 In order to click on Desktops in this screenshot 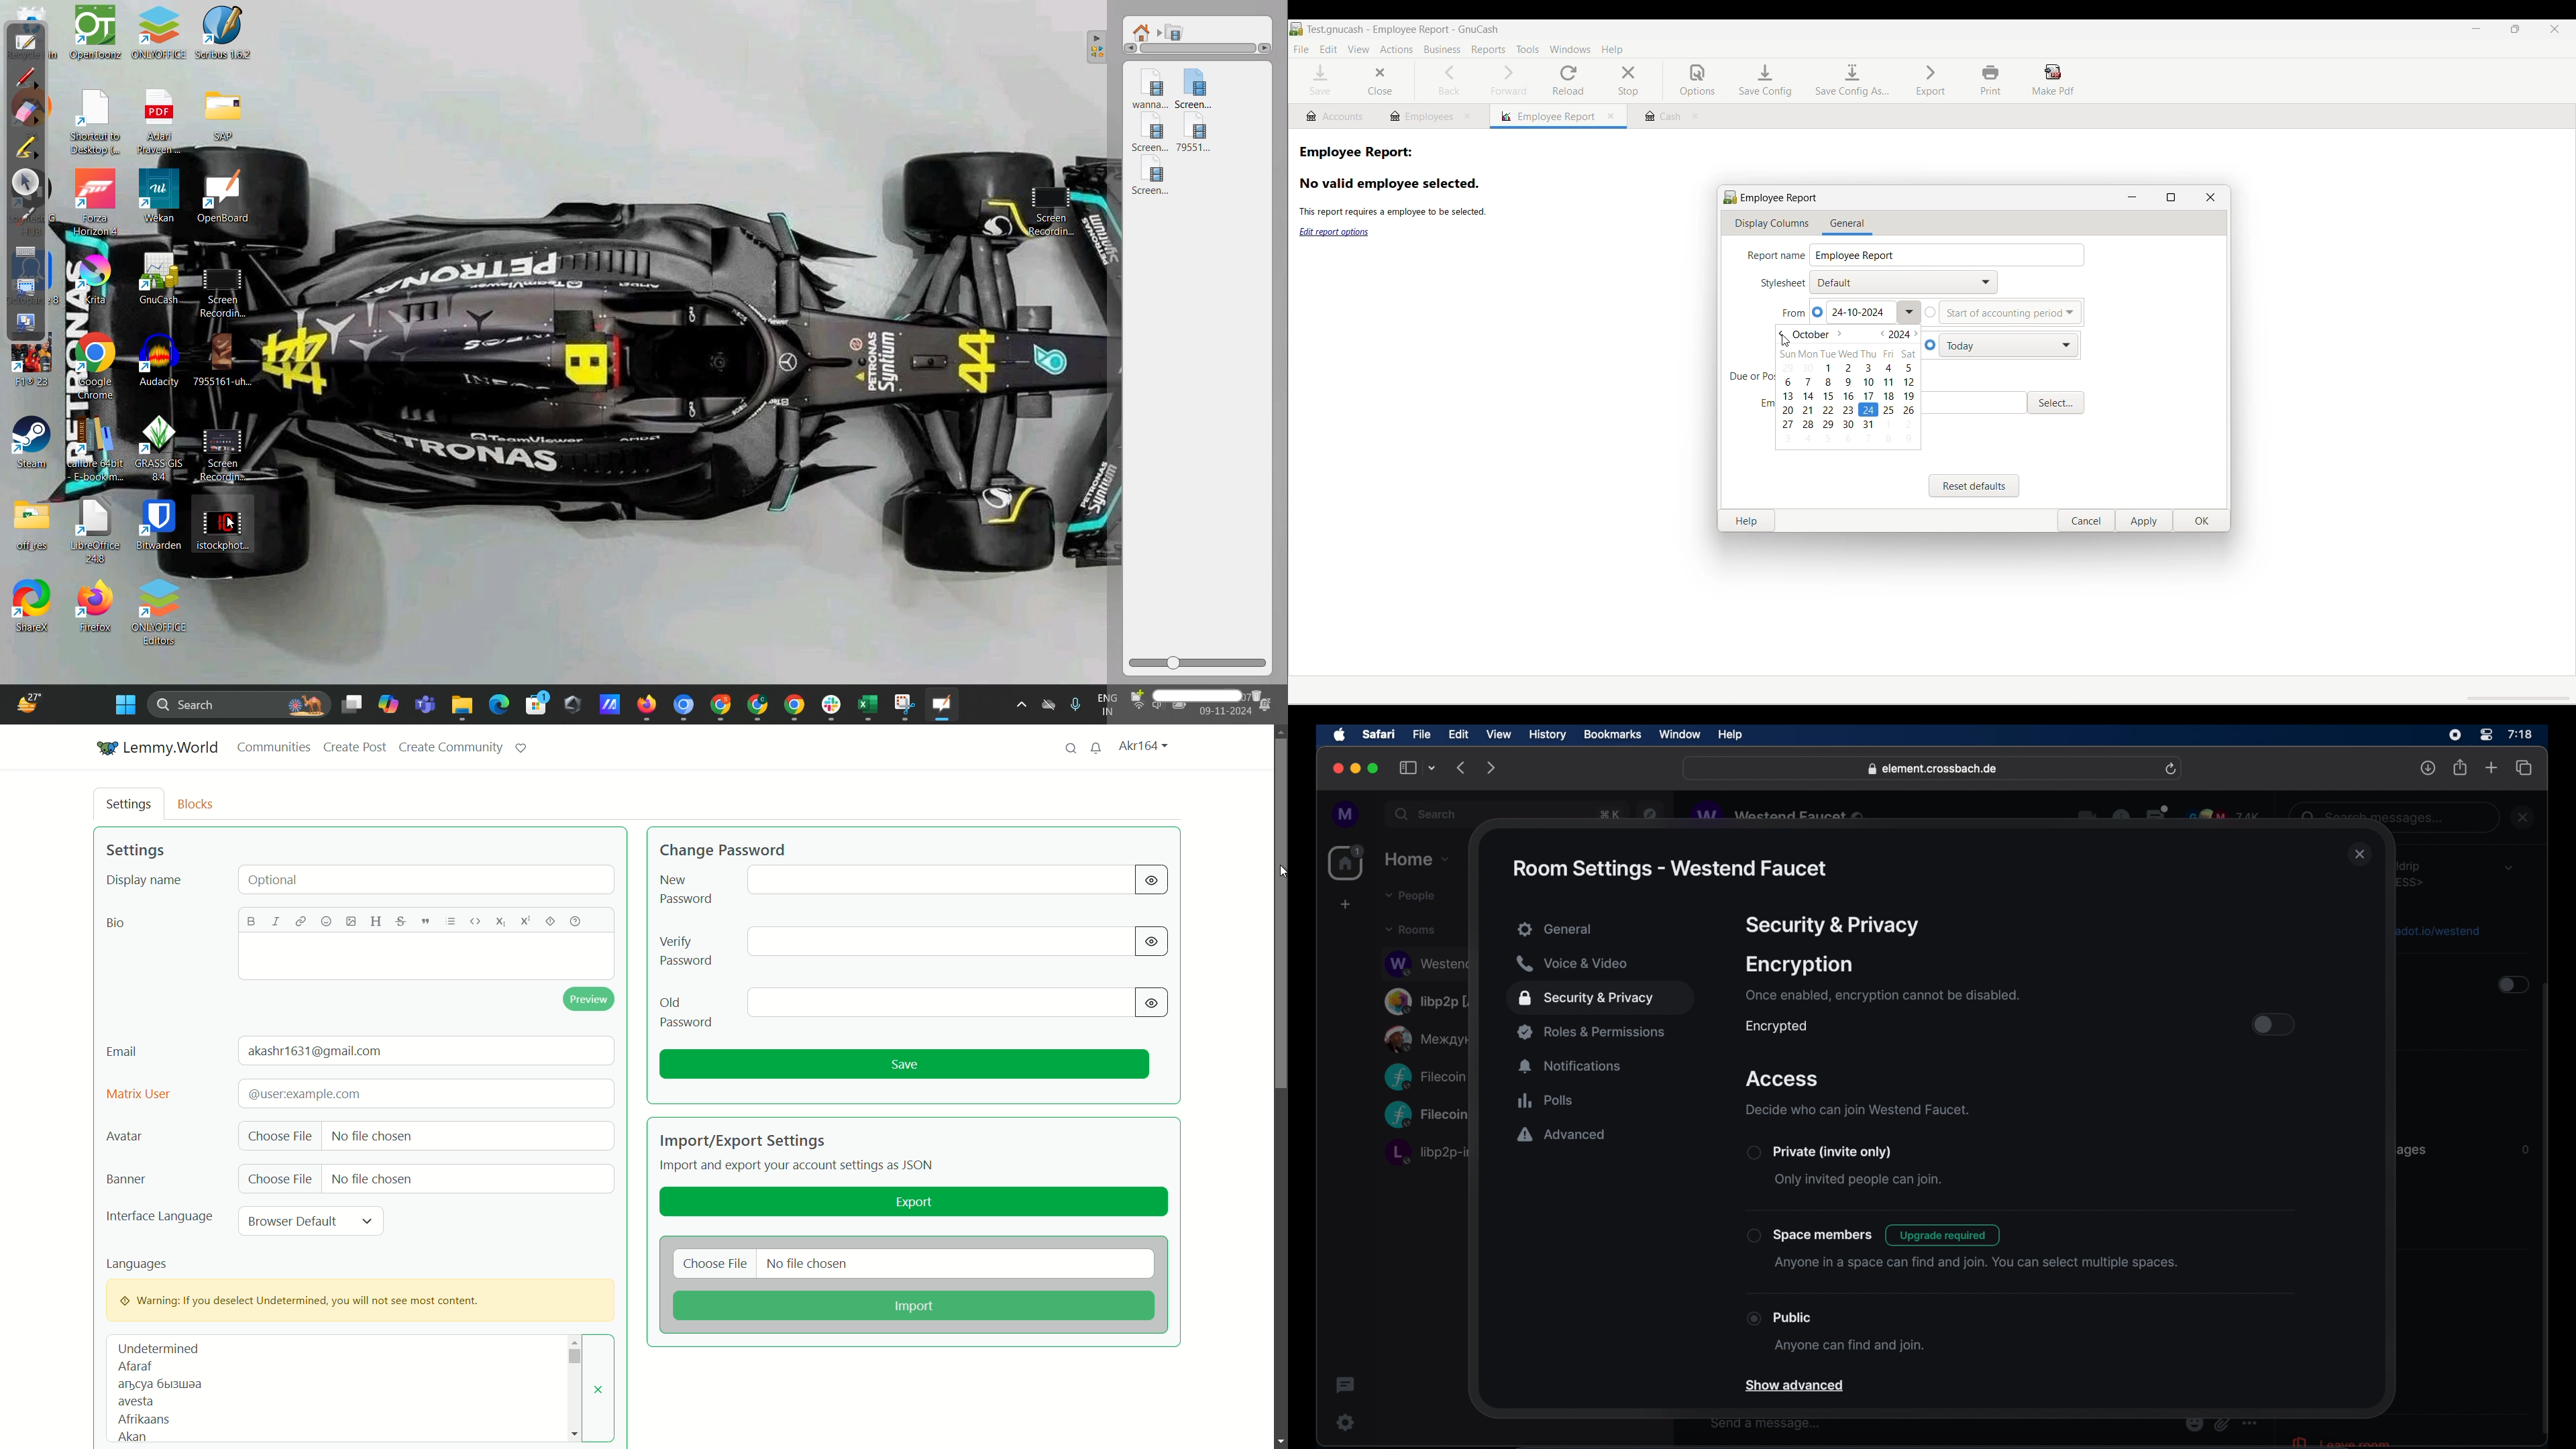, I will do `click(350, 706)`.